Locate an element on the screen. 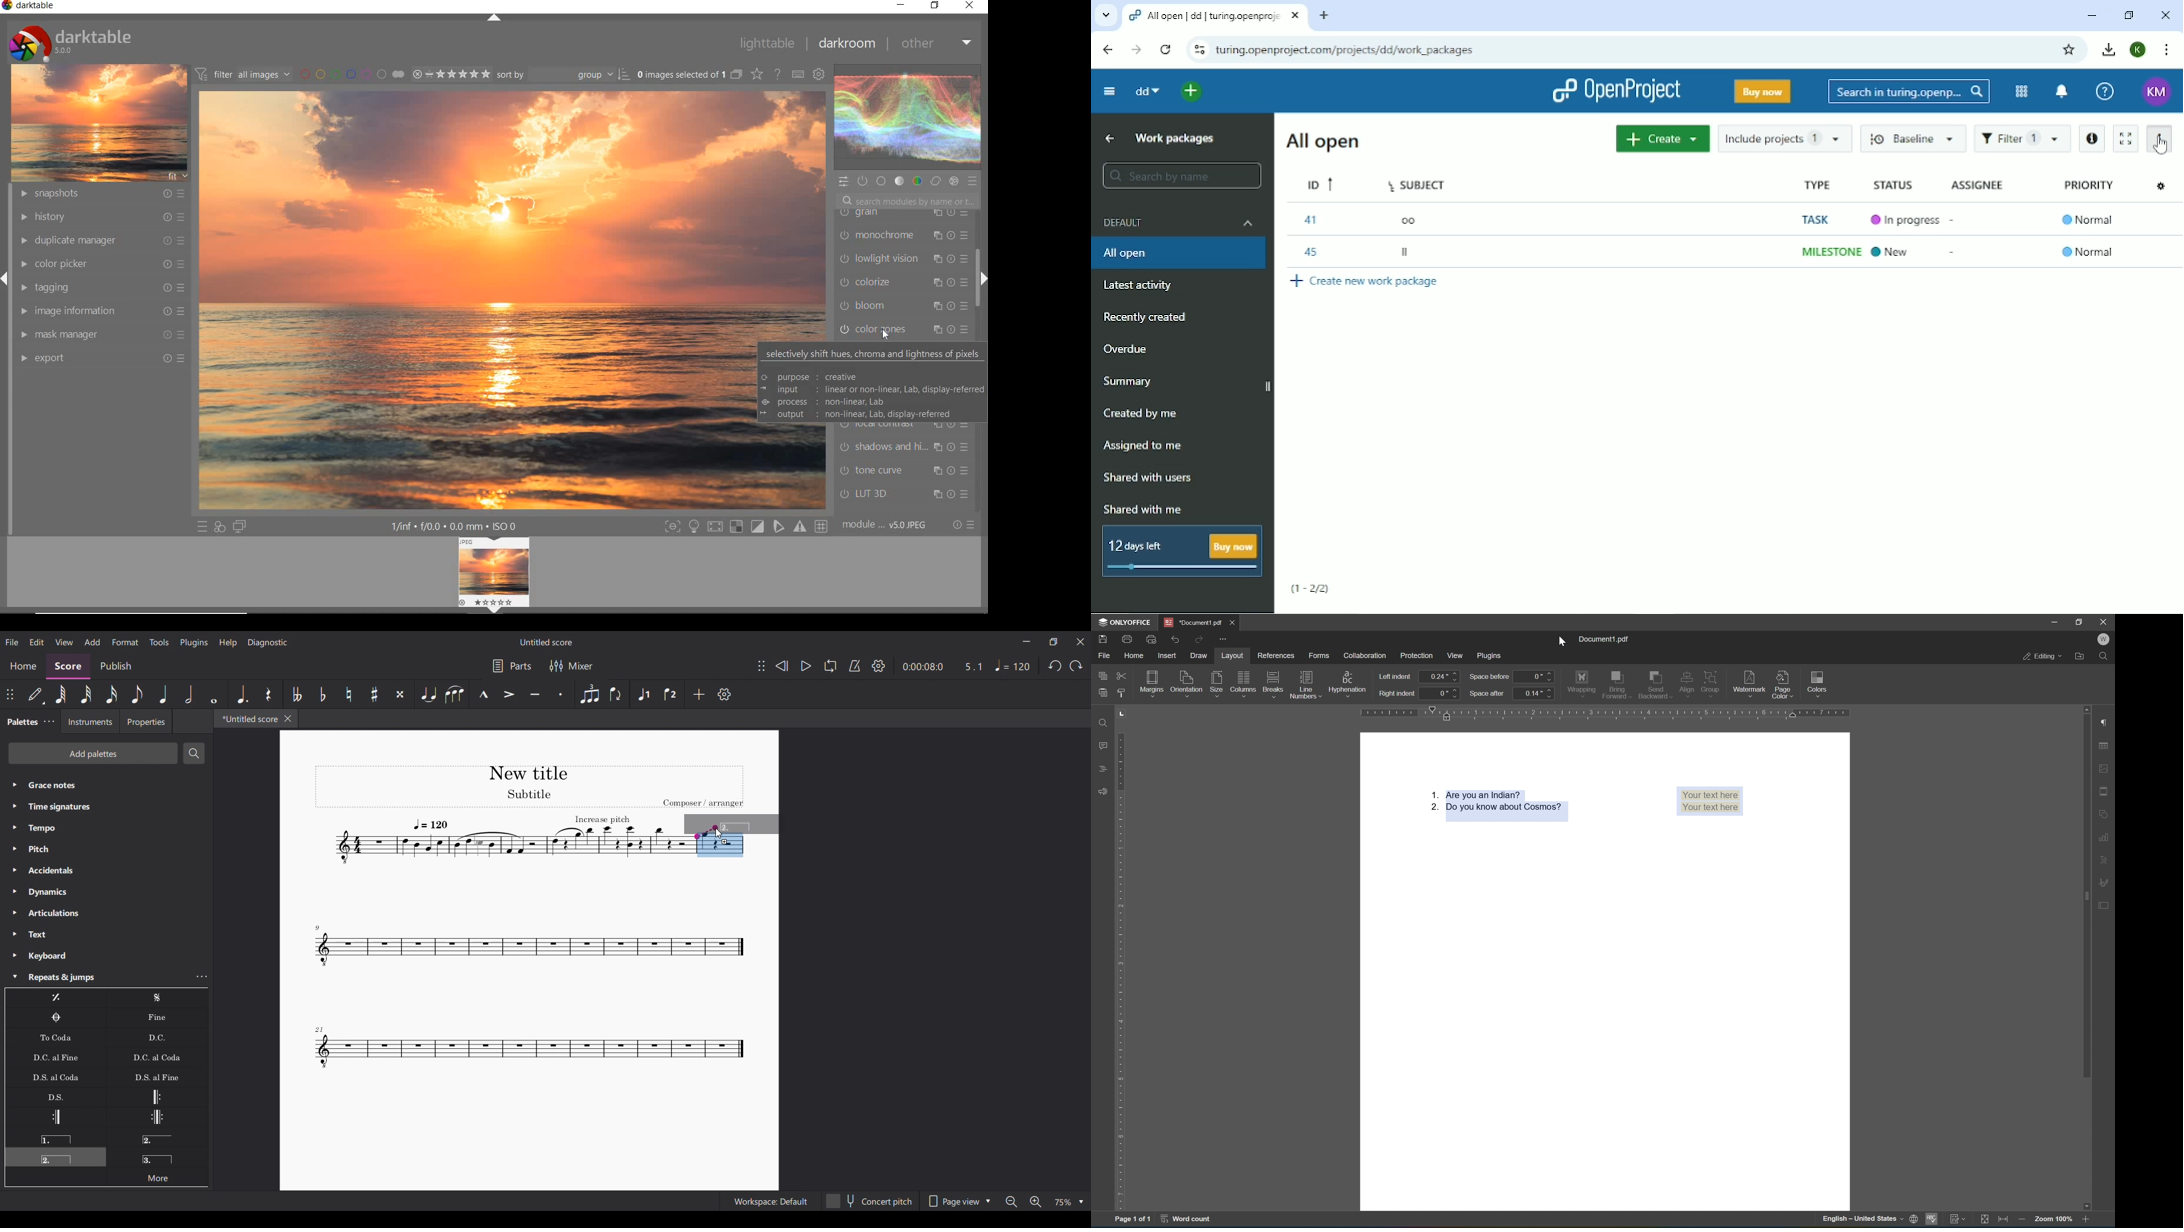 This screenshot has width=2184, height=1232. Score, current section highlighted is located at coordinates (68, 666).